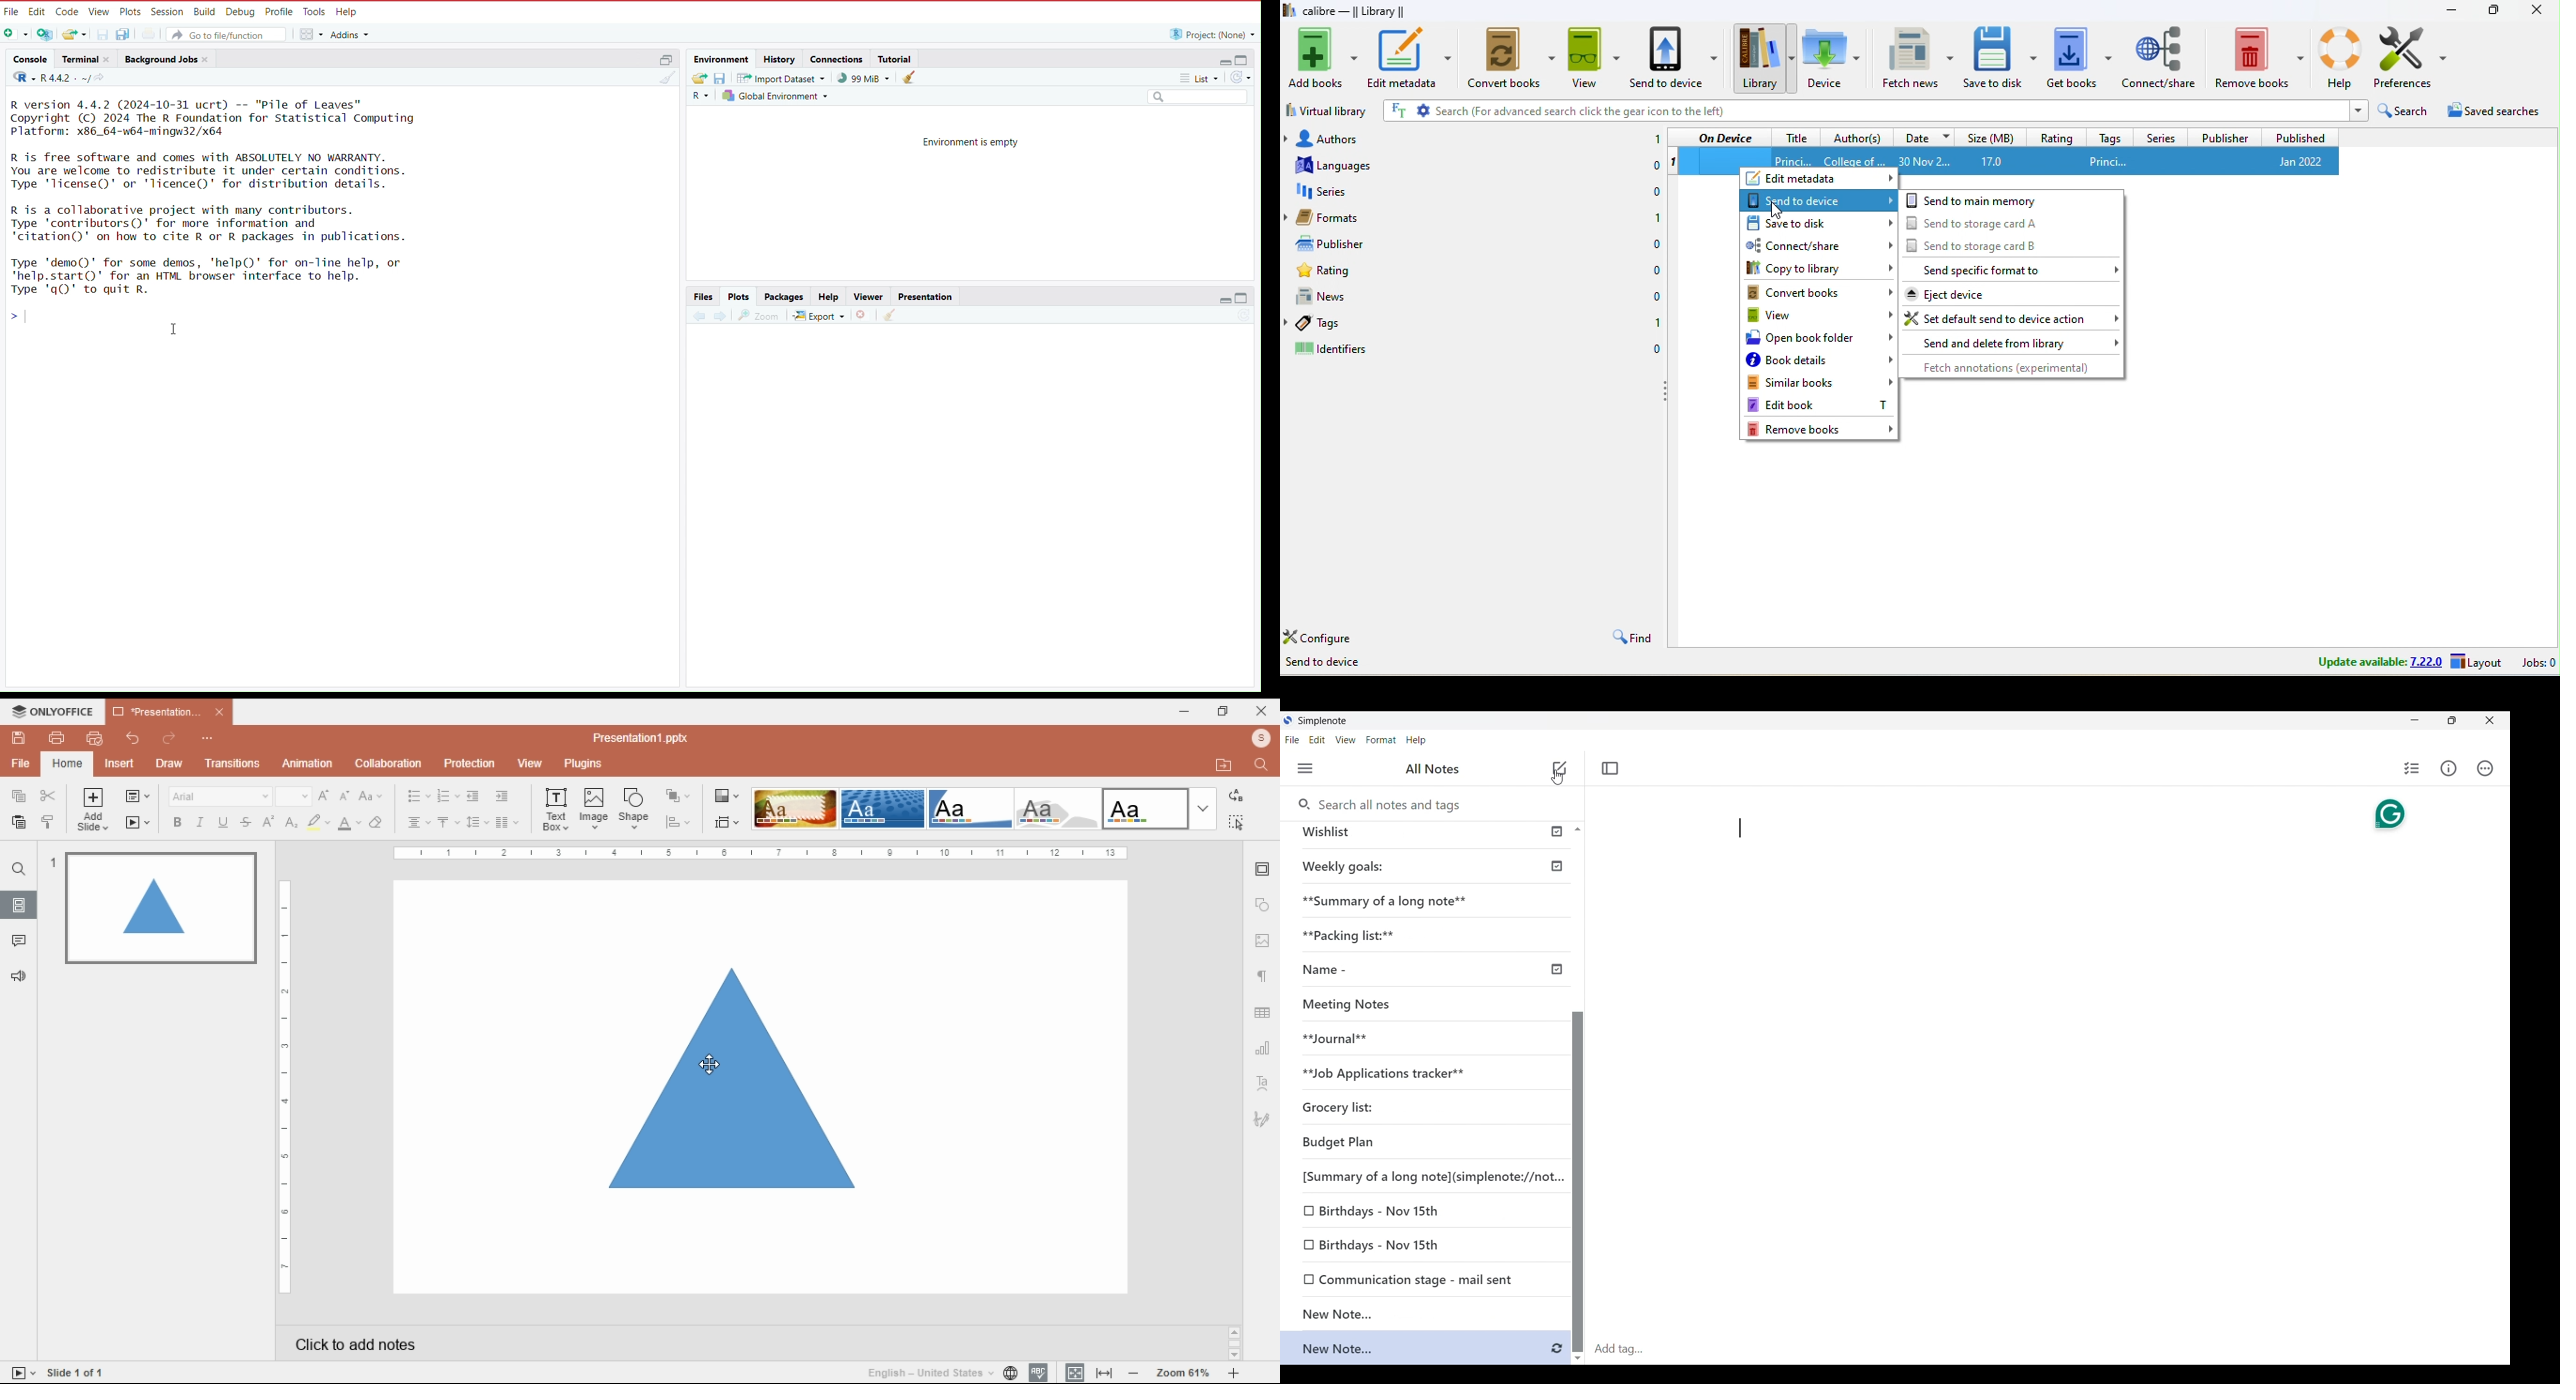 The height and width of the screenshot is (1400, 2576). I want to click on help, so click(349, 11).